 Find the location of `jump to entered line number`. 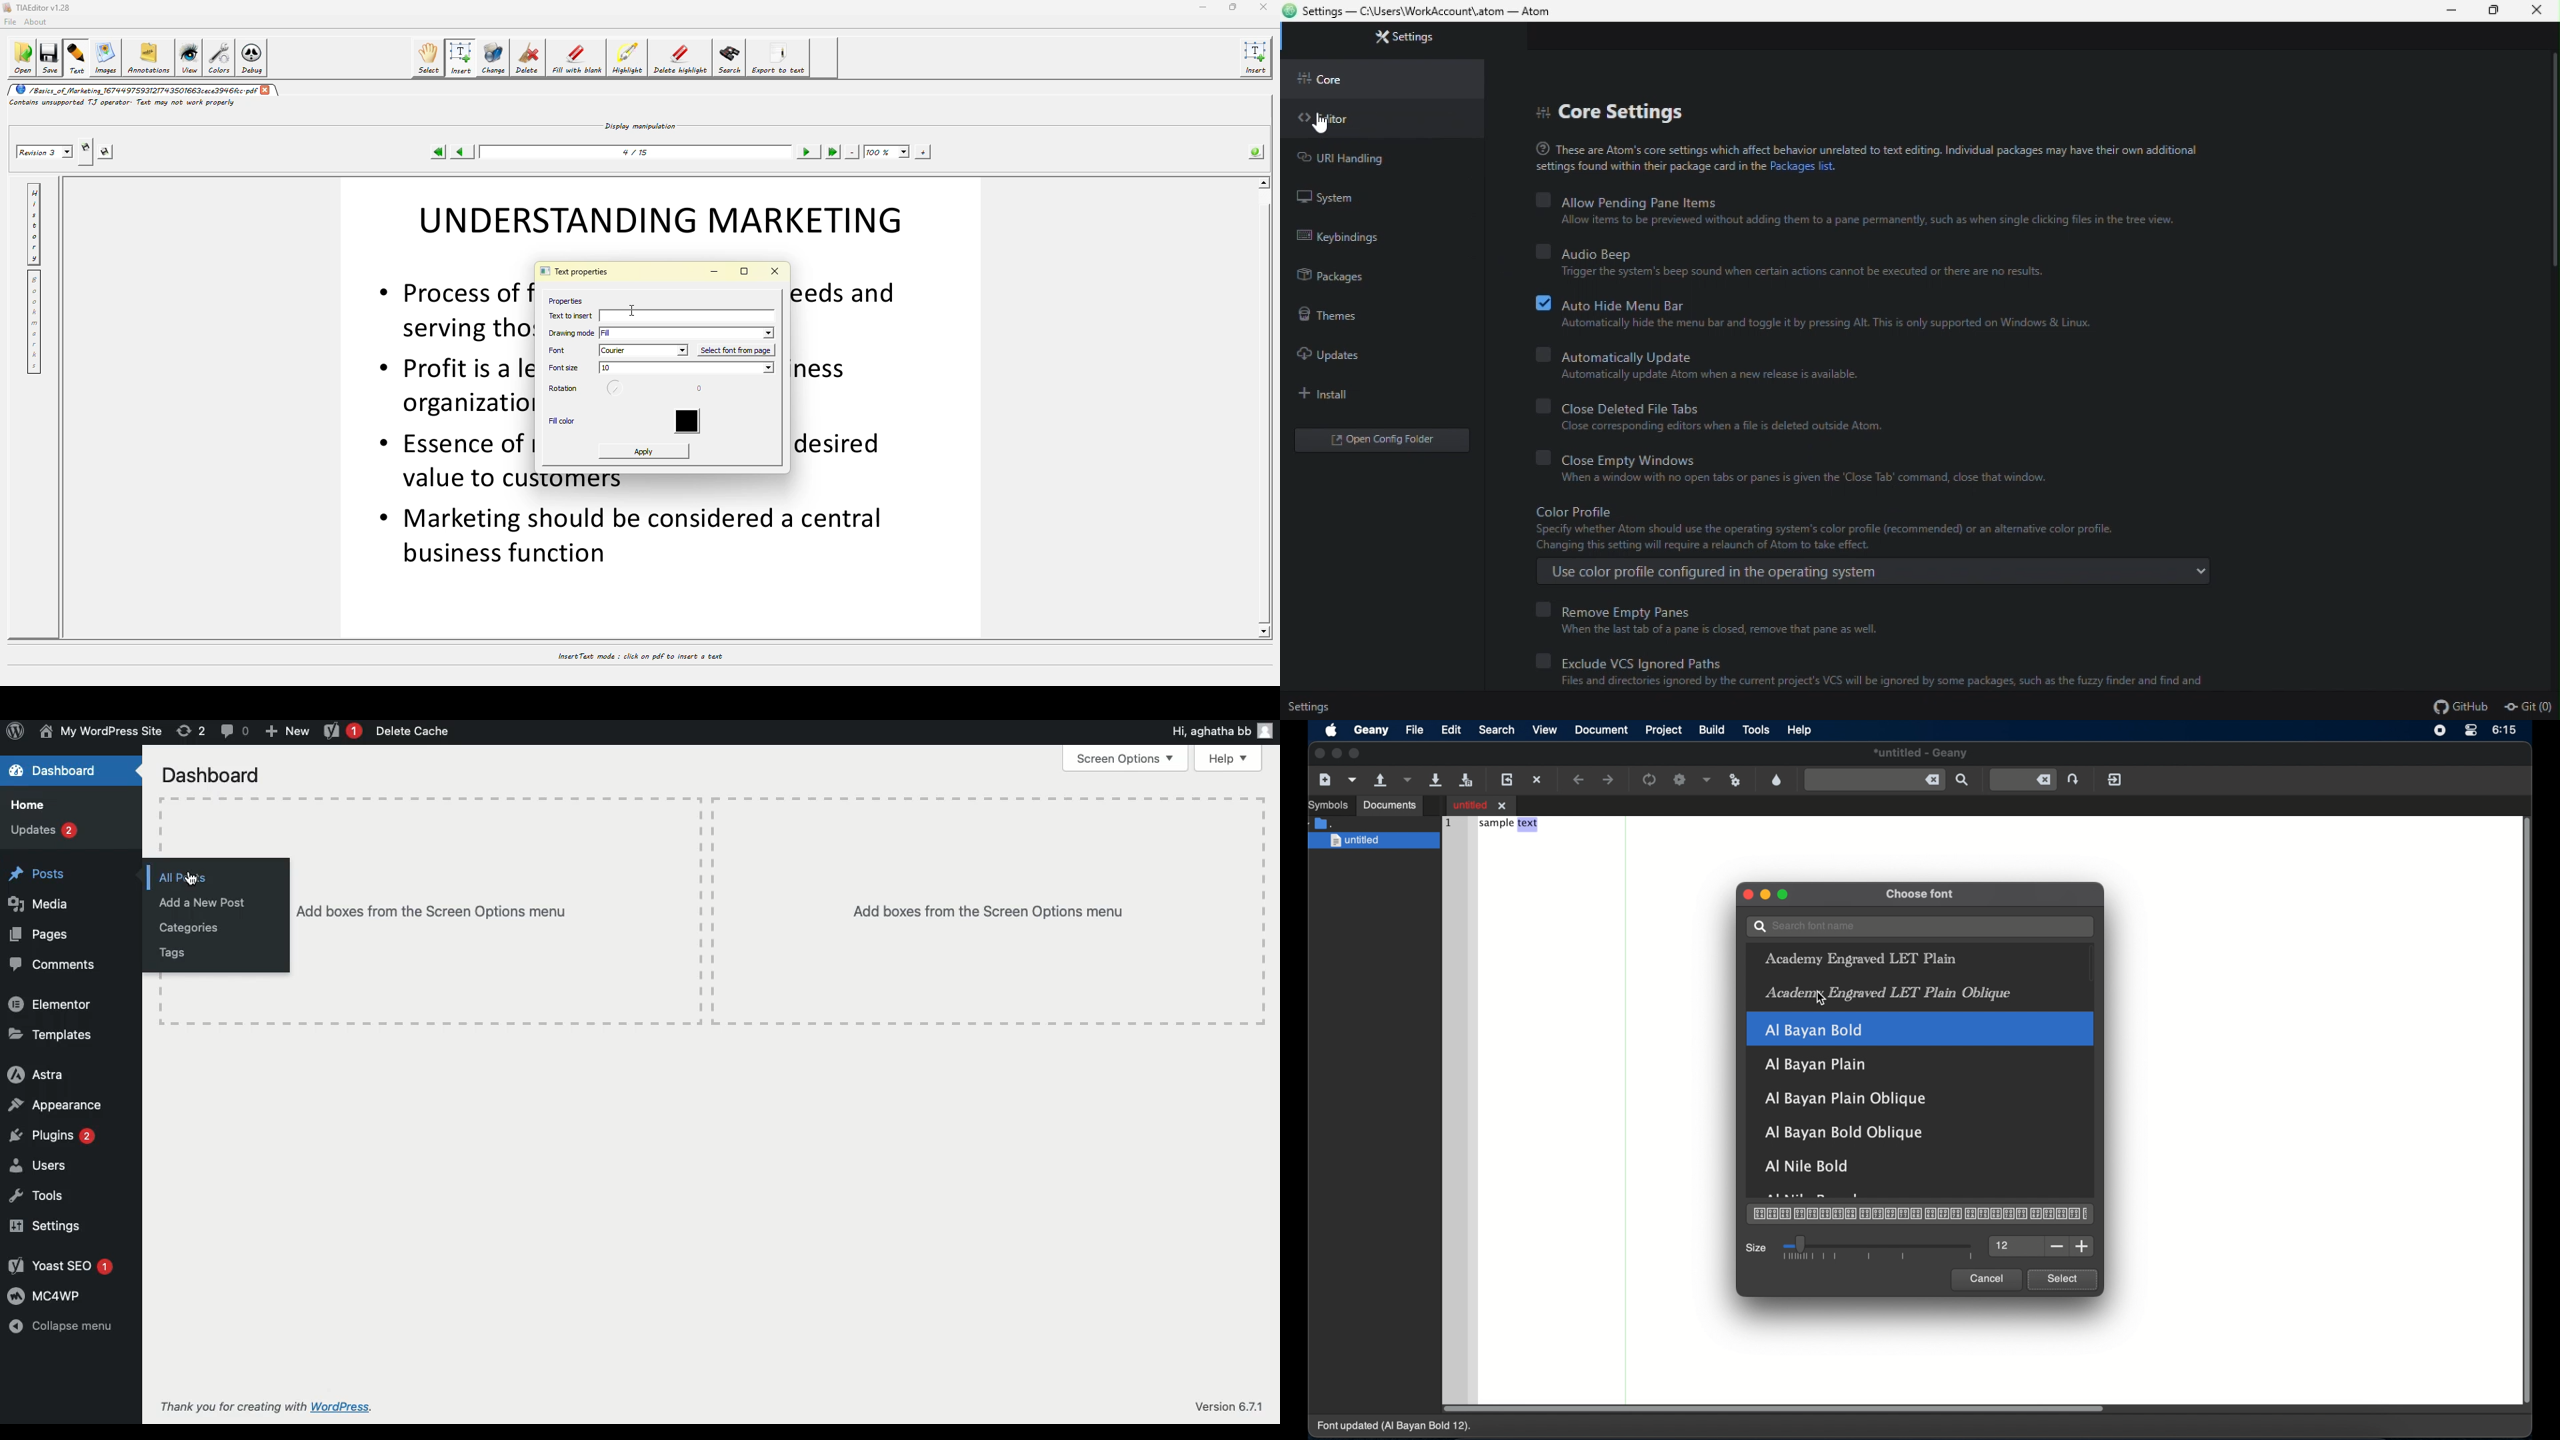

jump to entered line number is located at coordinates (2023, 780).